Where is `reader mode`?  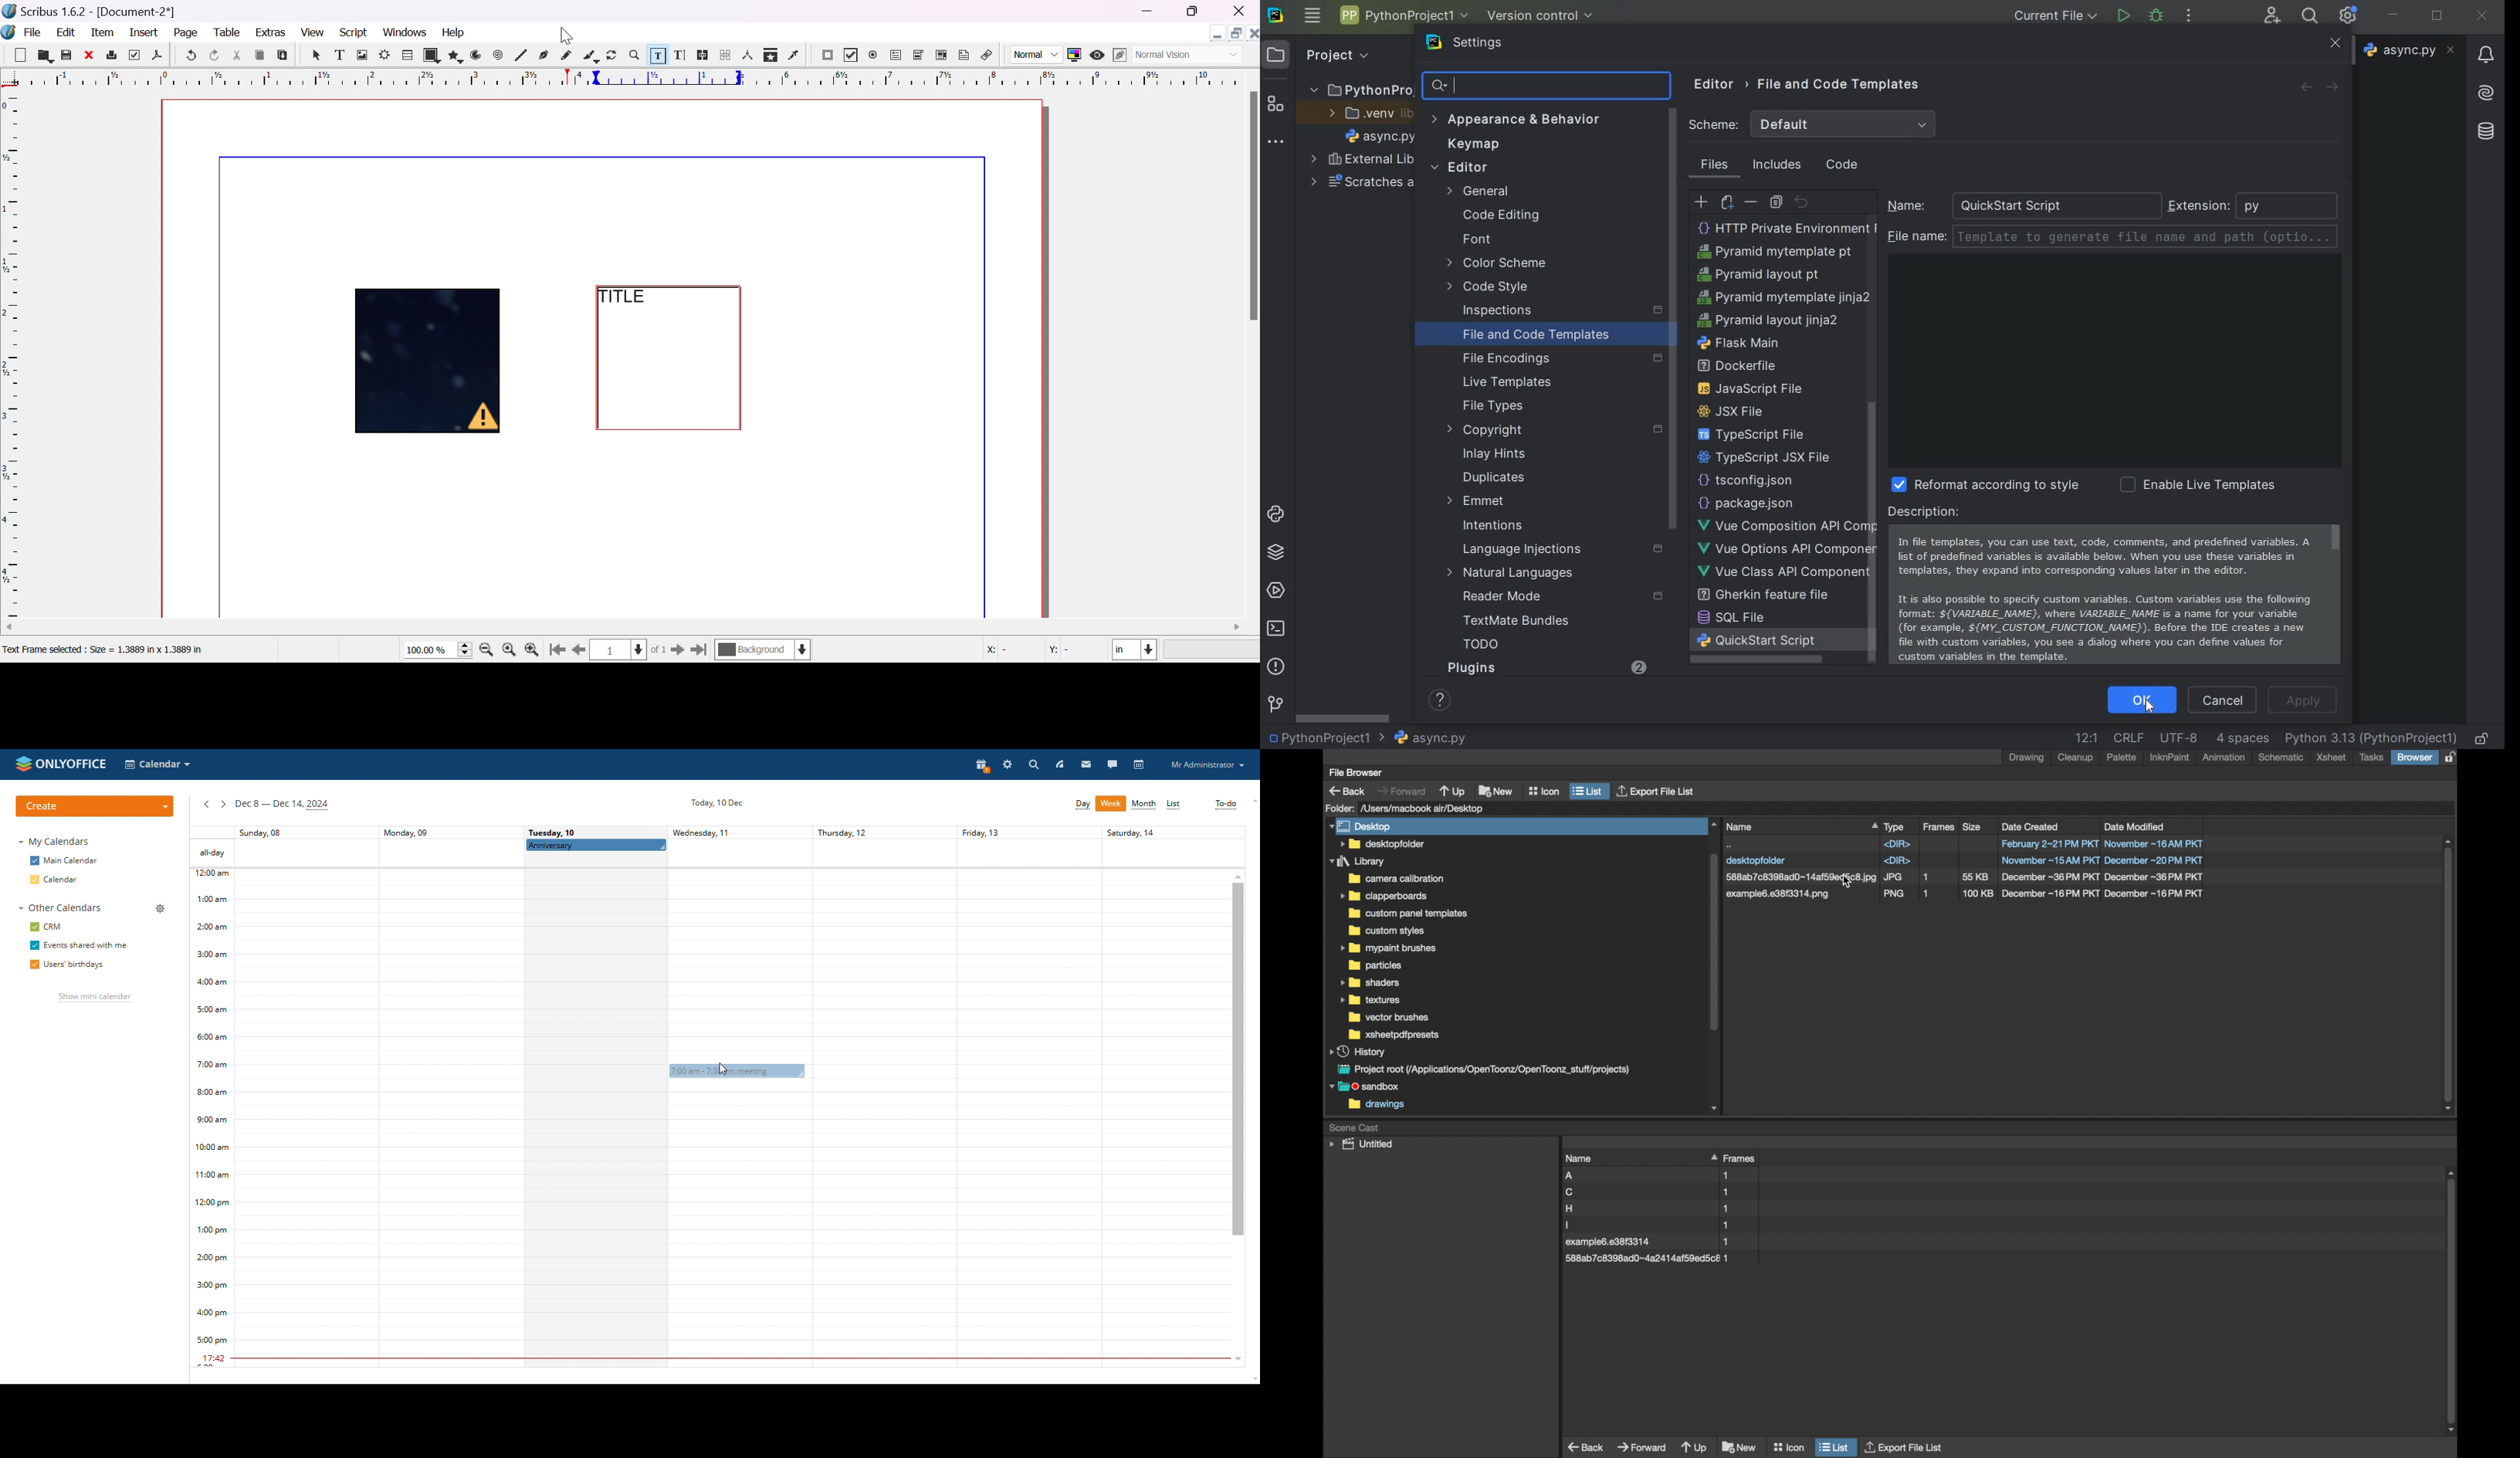
reader mode is located at coordinates (1566, 599).